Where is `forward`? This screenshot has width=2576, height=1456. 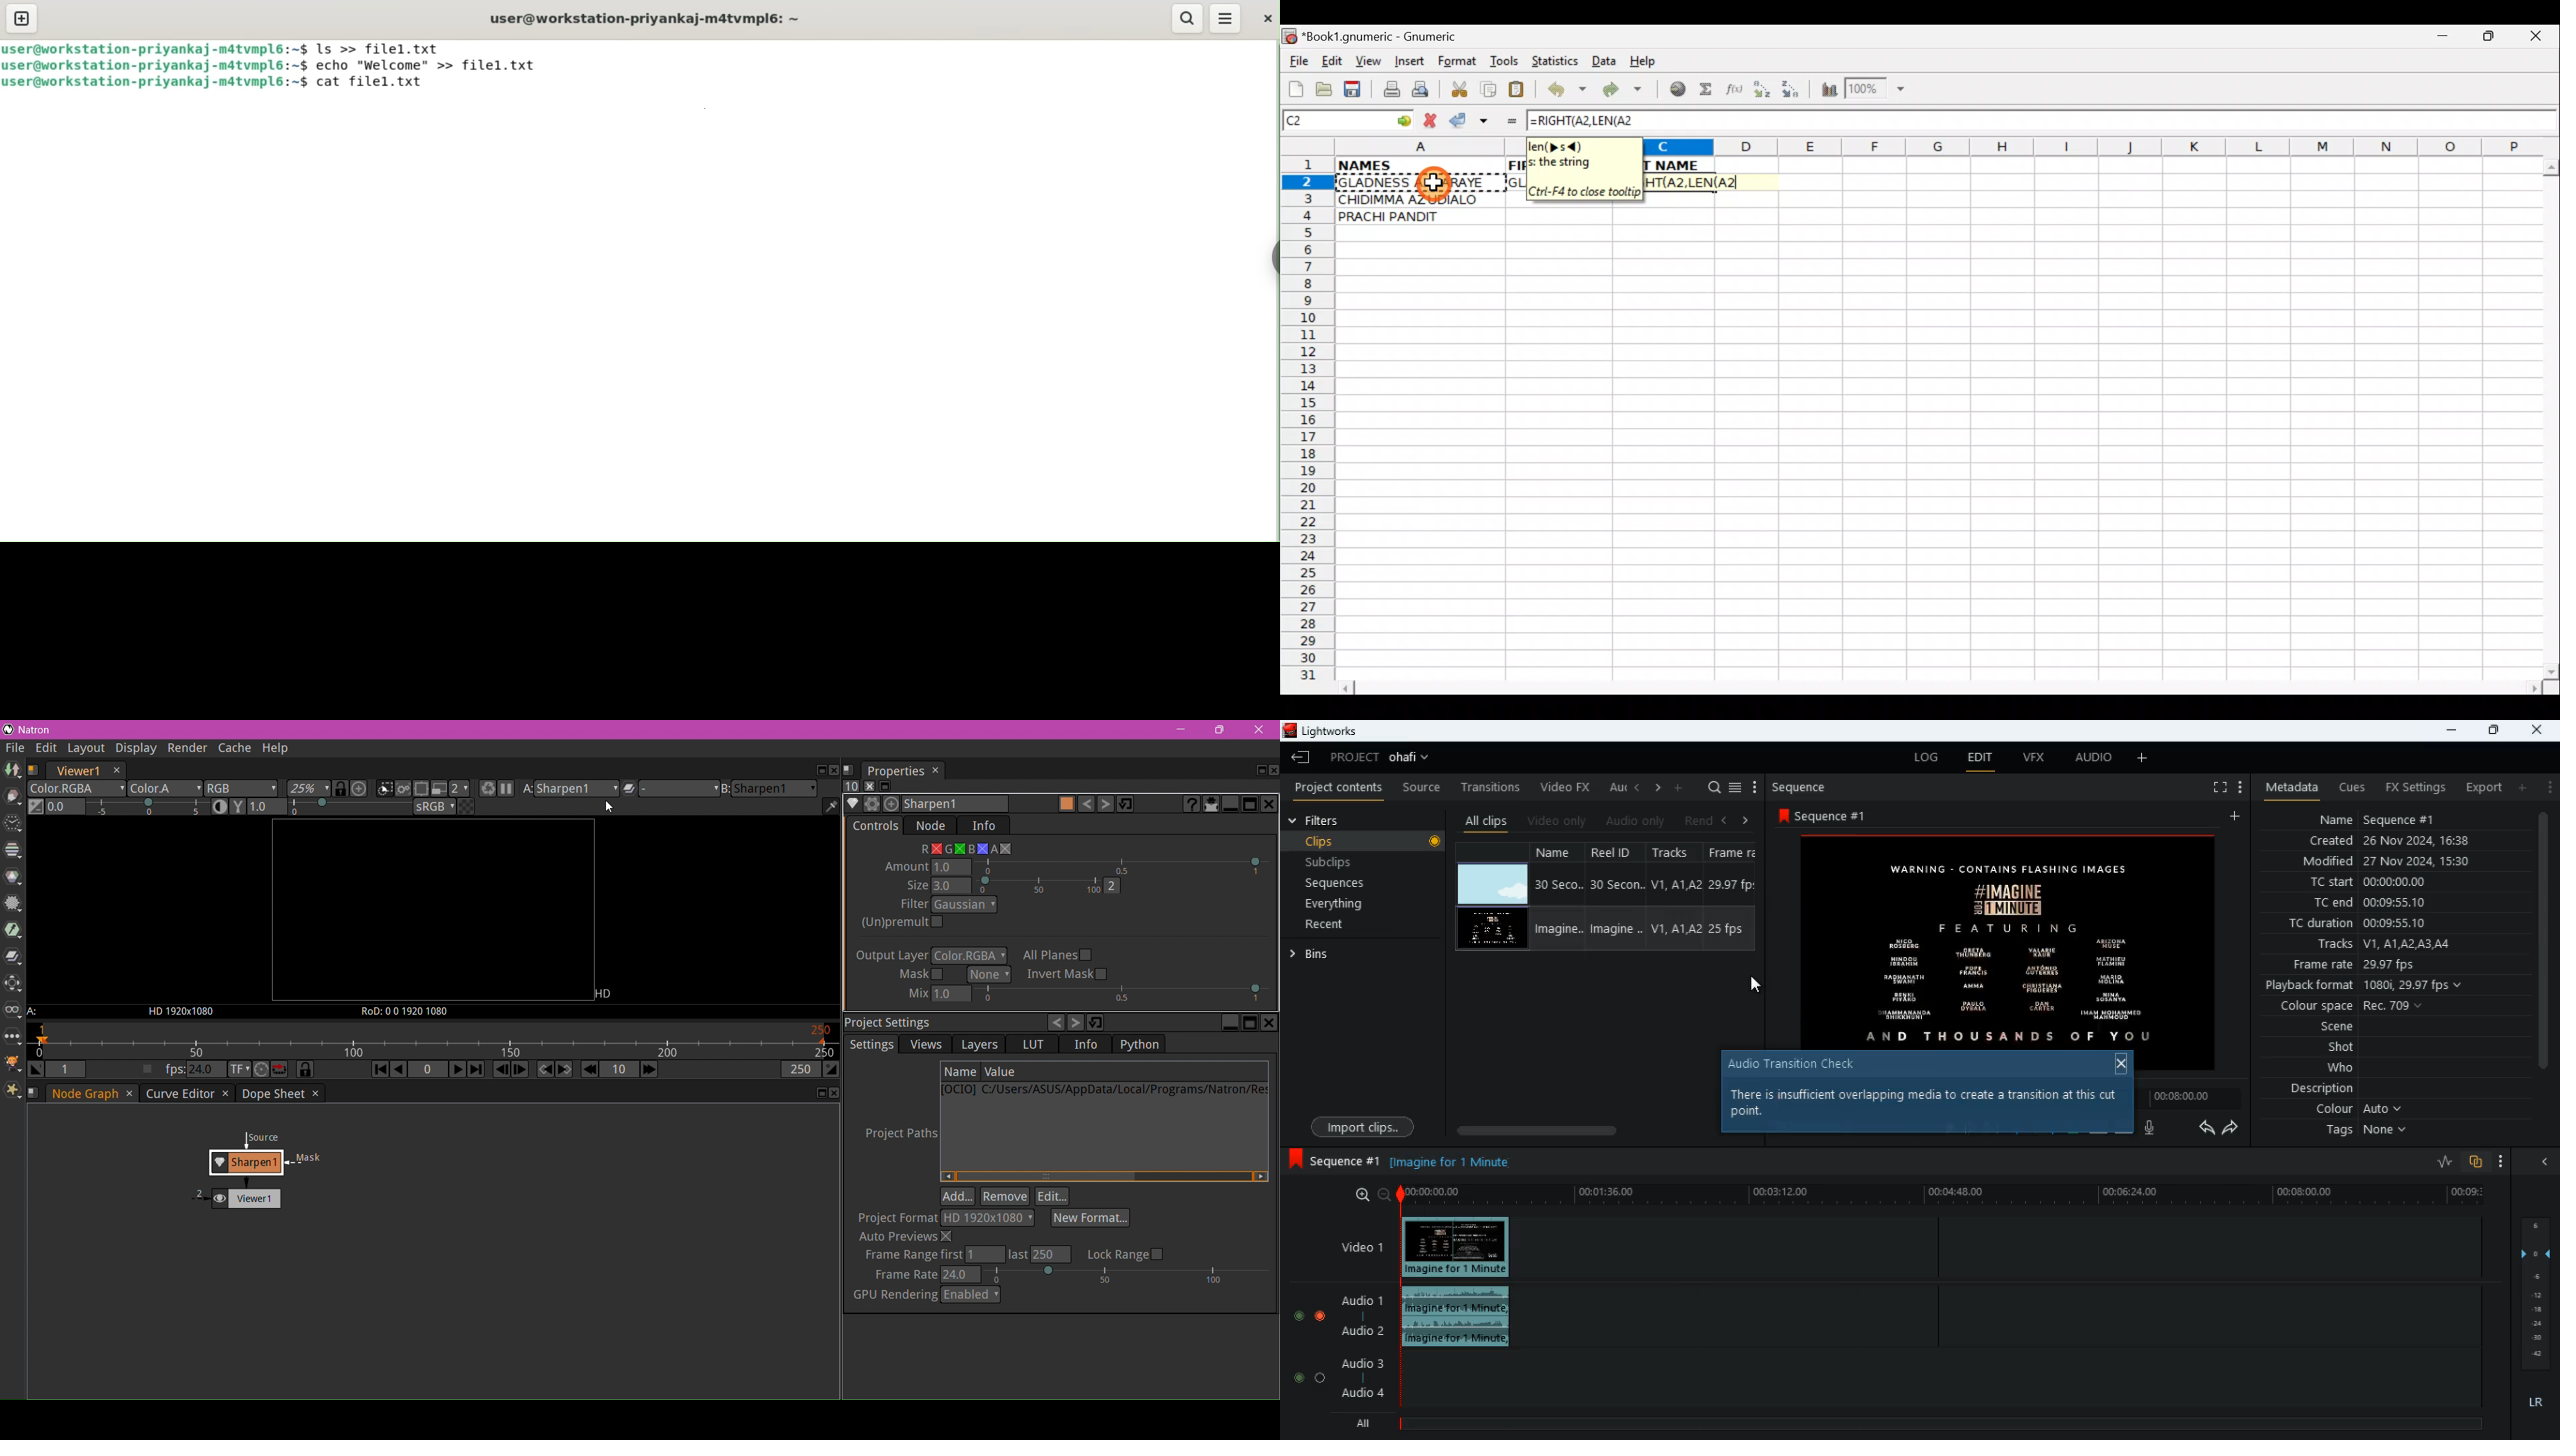
forward is located at coordinates (2232, 1129).